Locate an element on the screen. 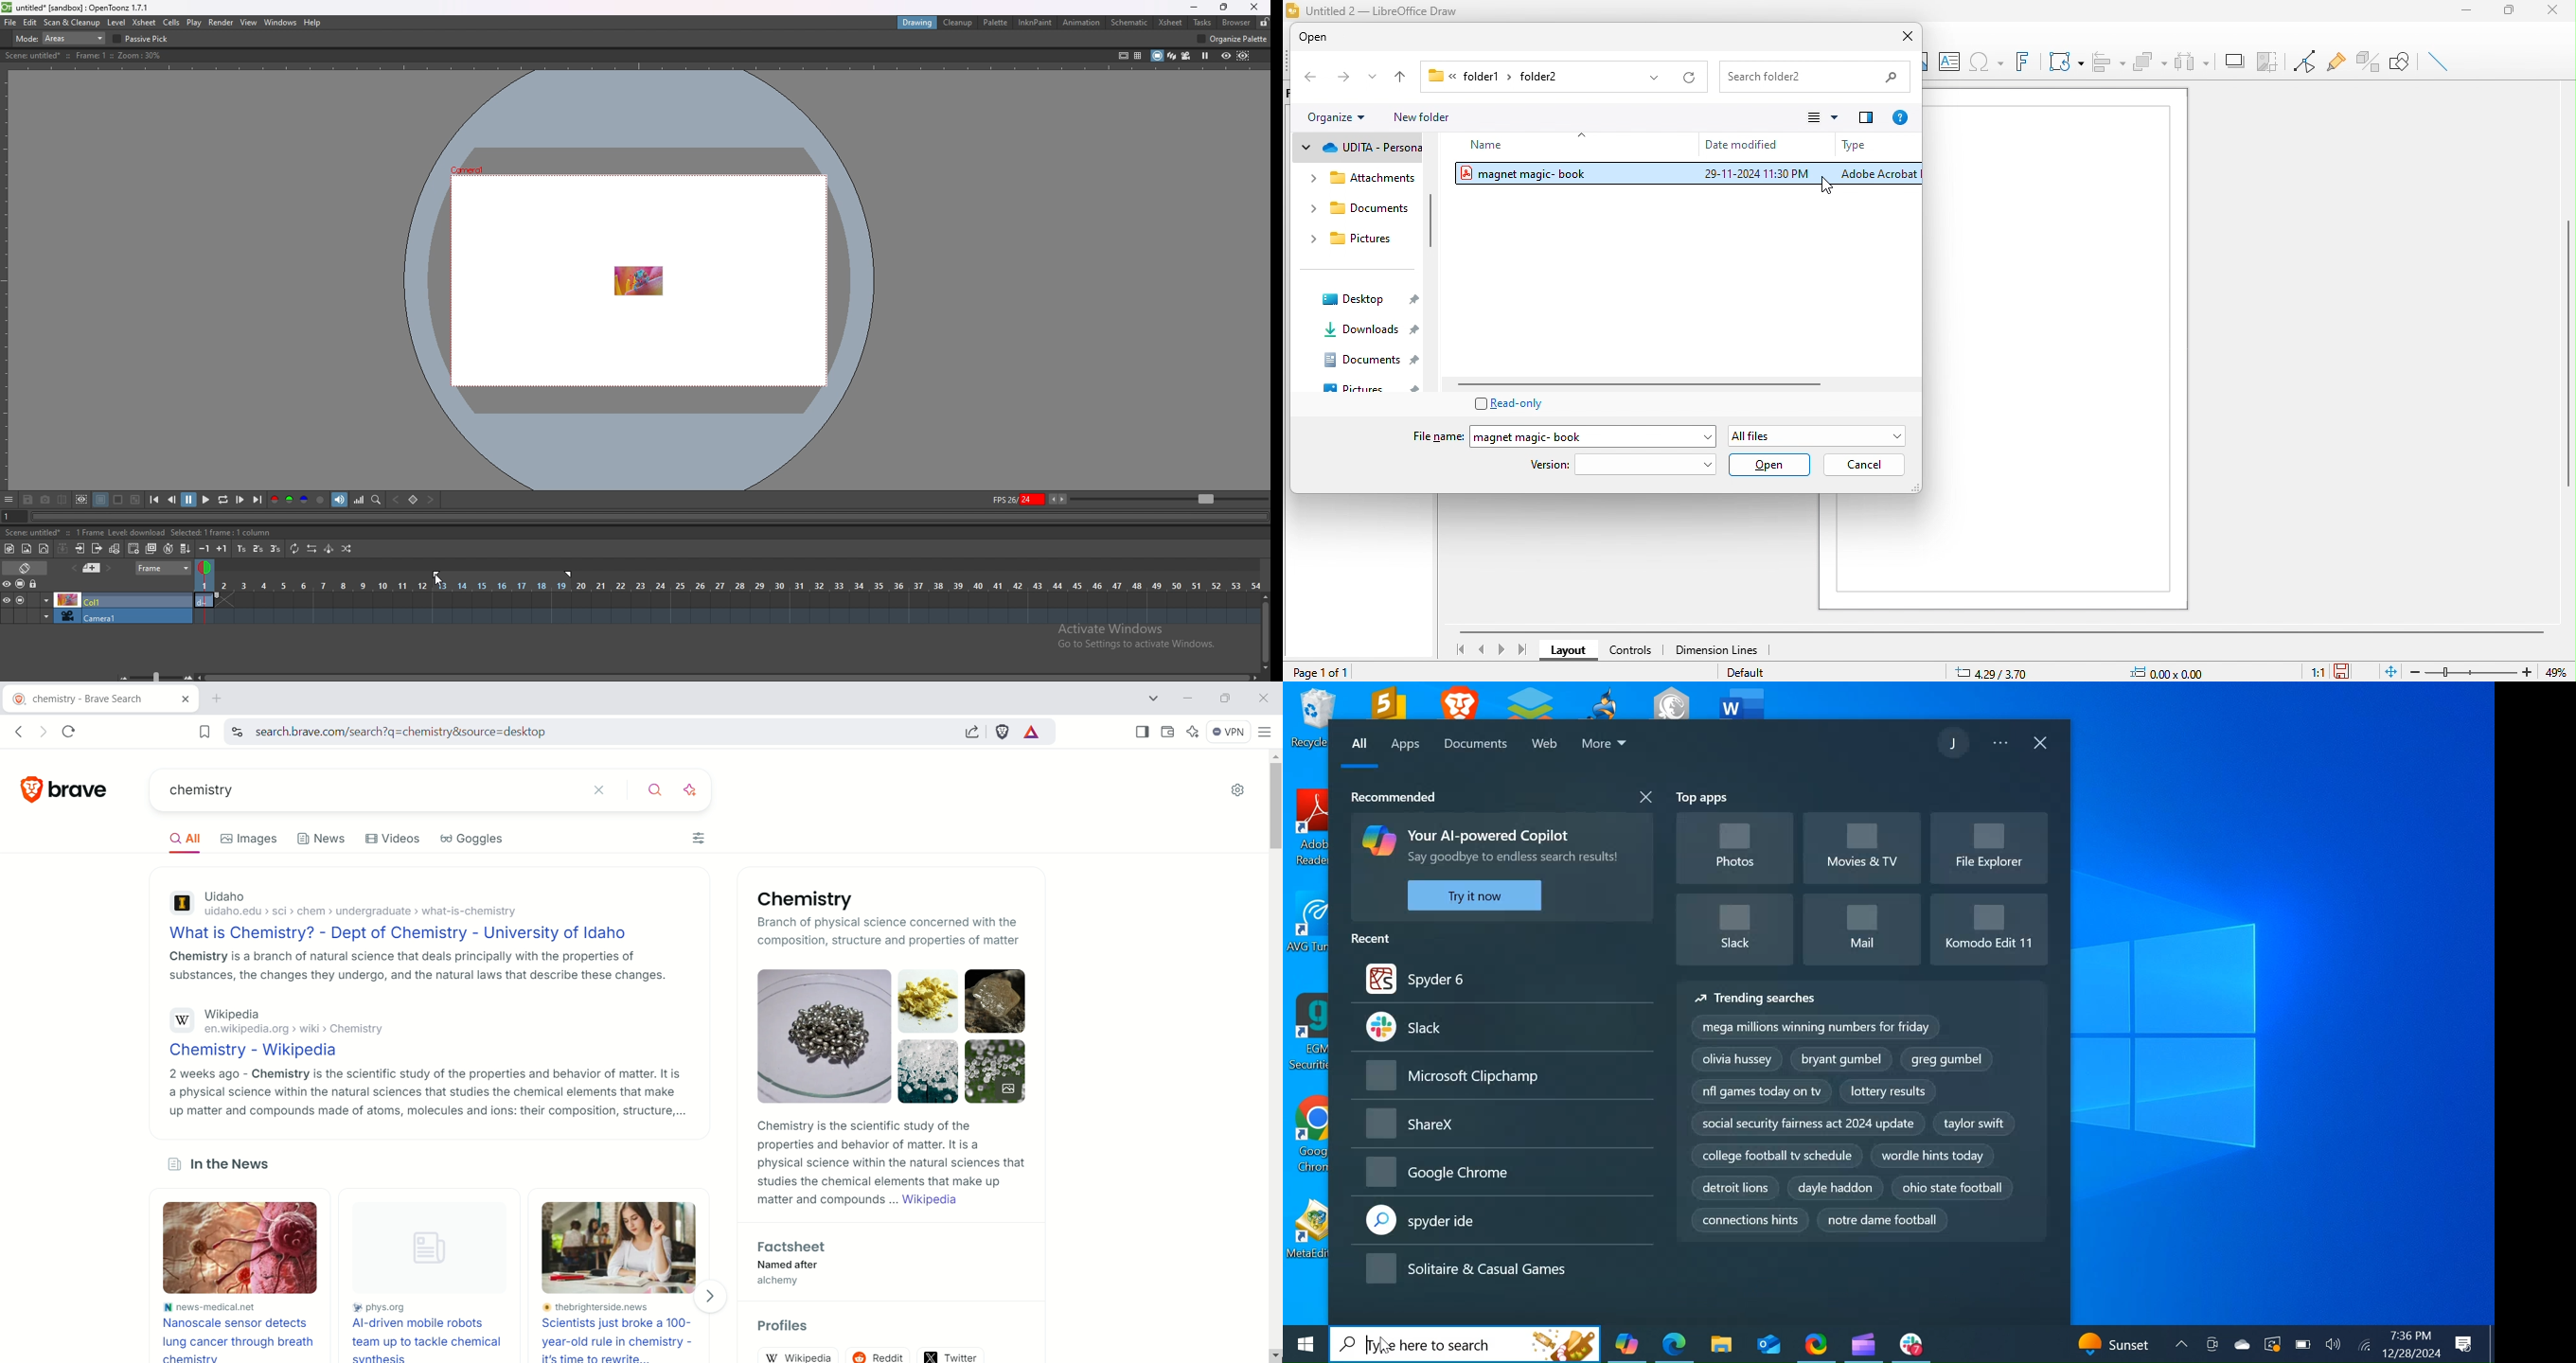  schematic is located at coordinates (1130, 22).